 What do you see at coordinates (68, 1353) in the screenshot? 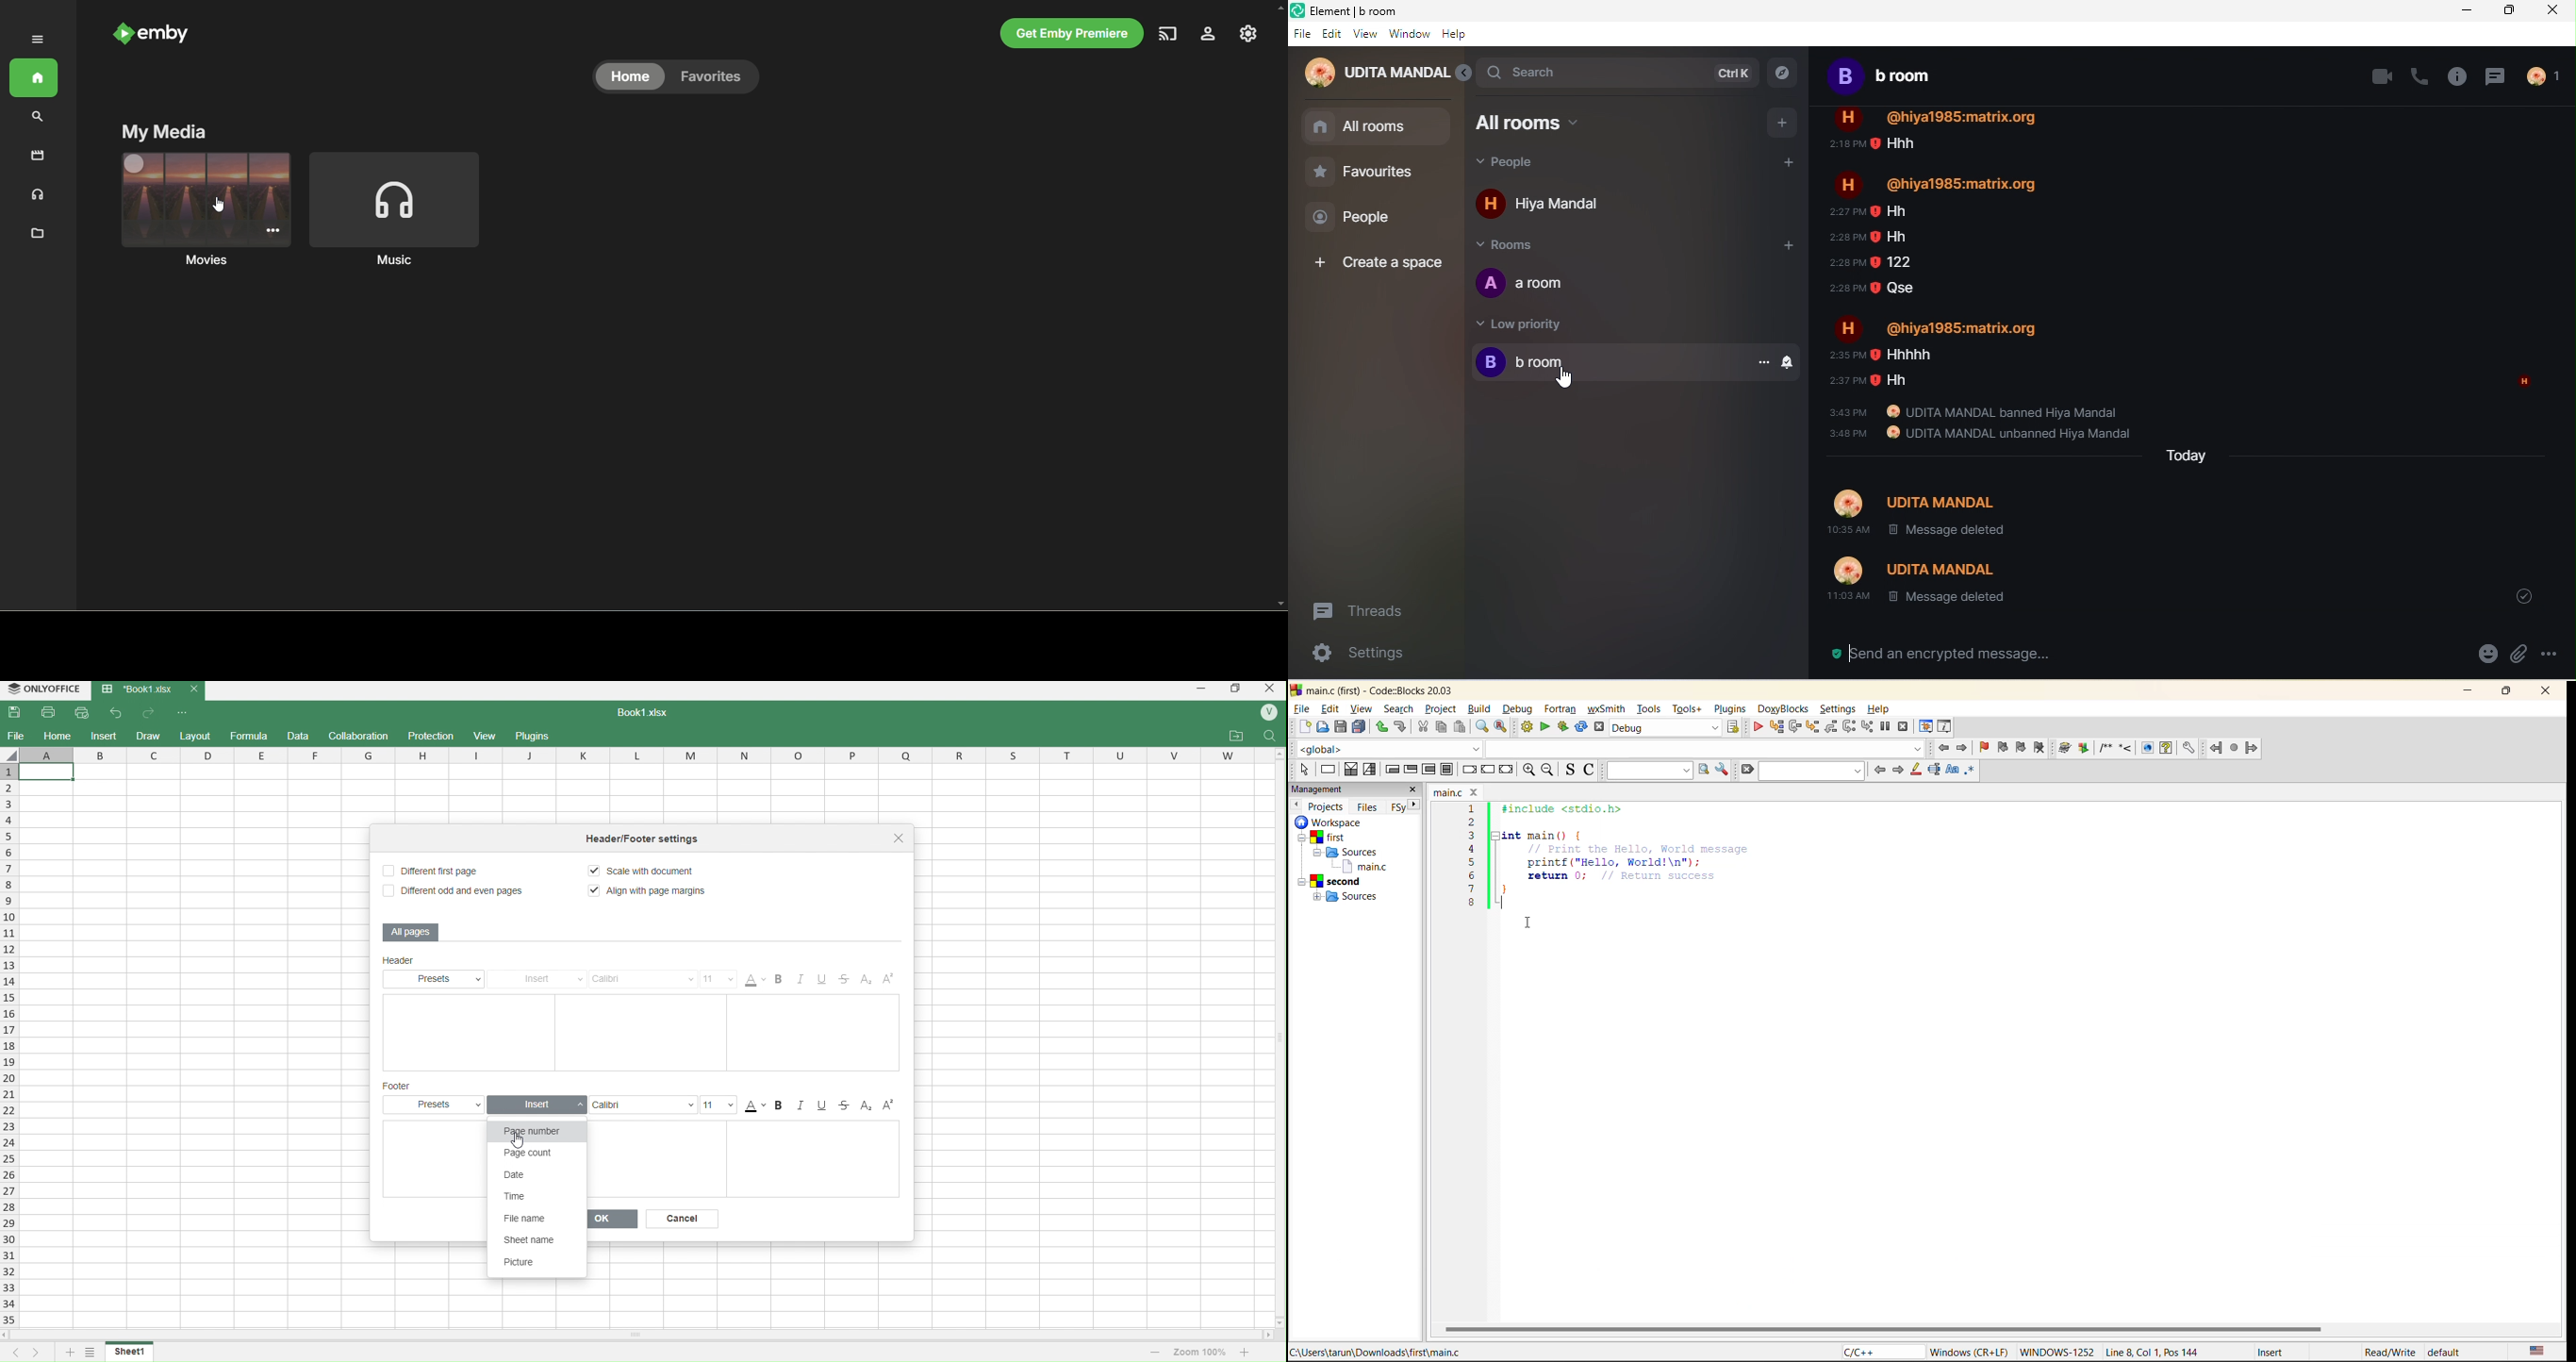
I see `add sheet` at bounding box center [68, 1353].